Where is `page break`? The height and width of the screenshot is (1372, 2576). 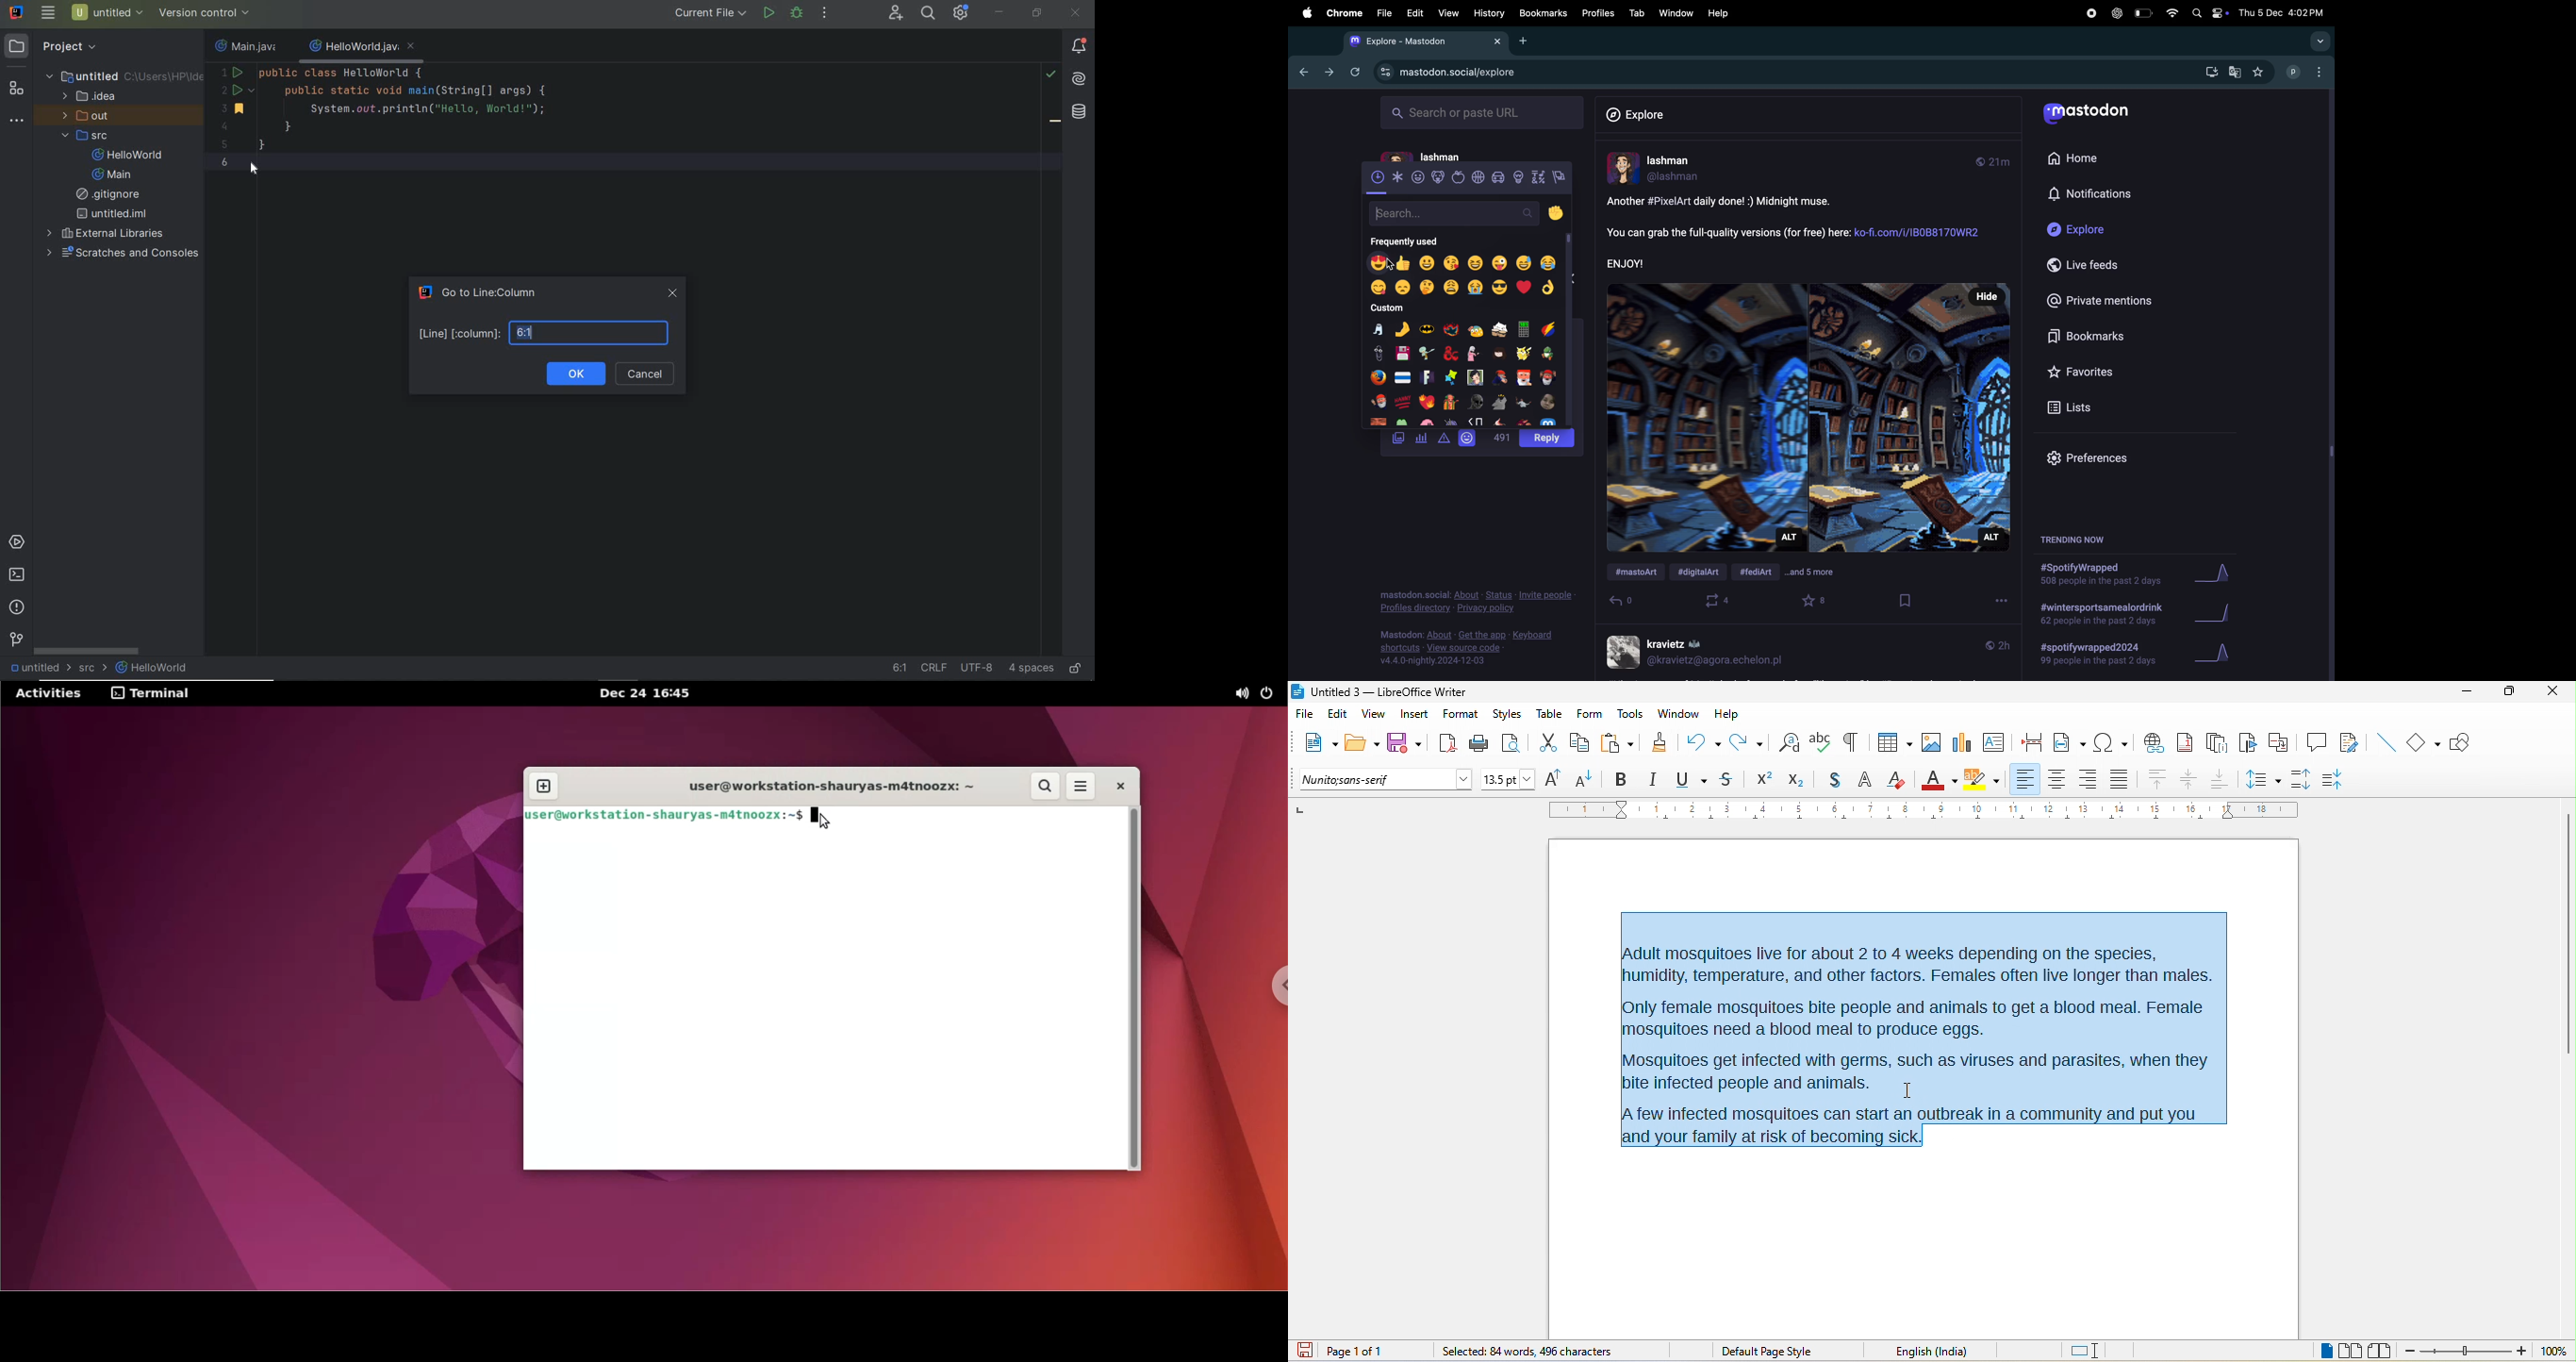
page break is located at coordinates (2027, 740).